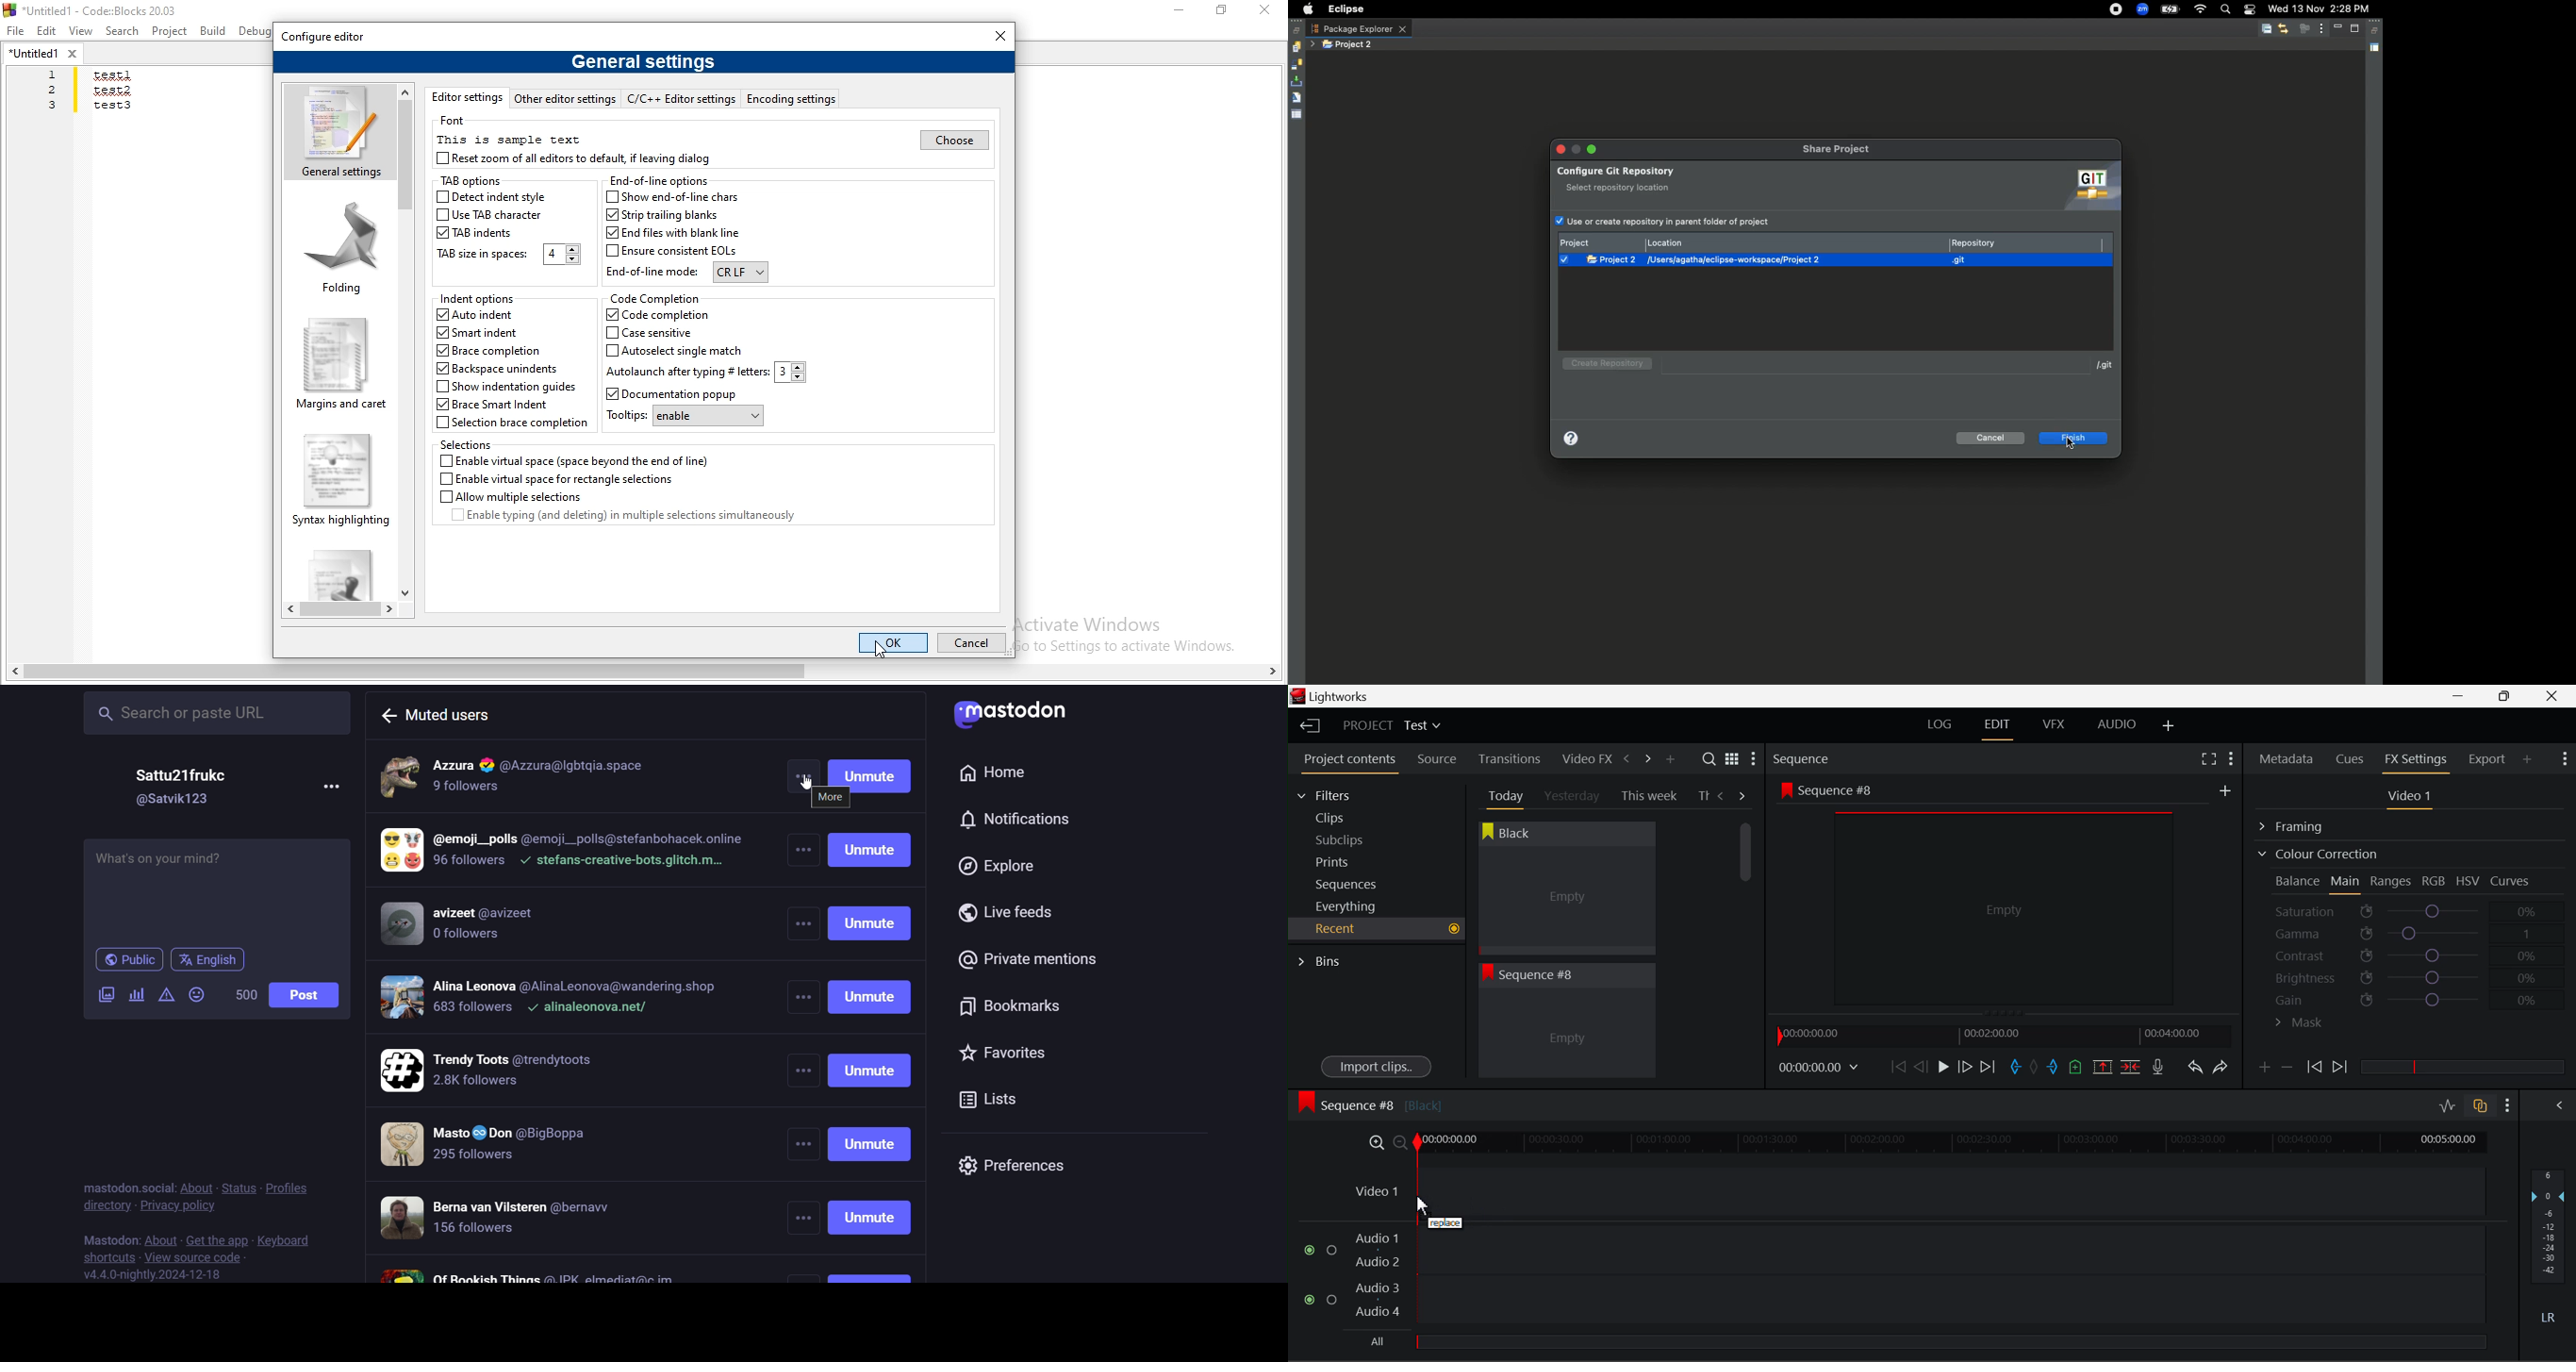 The image size is (2576, 1372). Describe the element at coordinates (521, 1219) in the screenshot. I see `muter users 7` at that location.